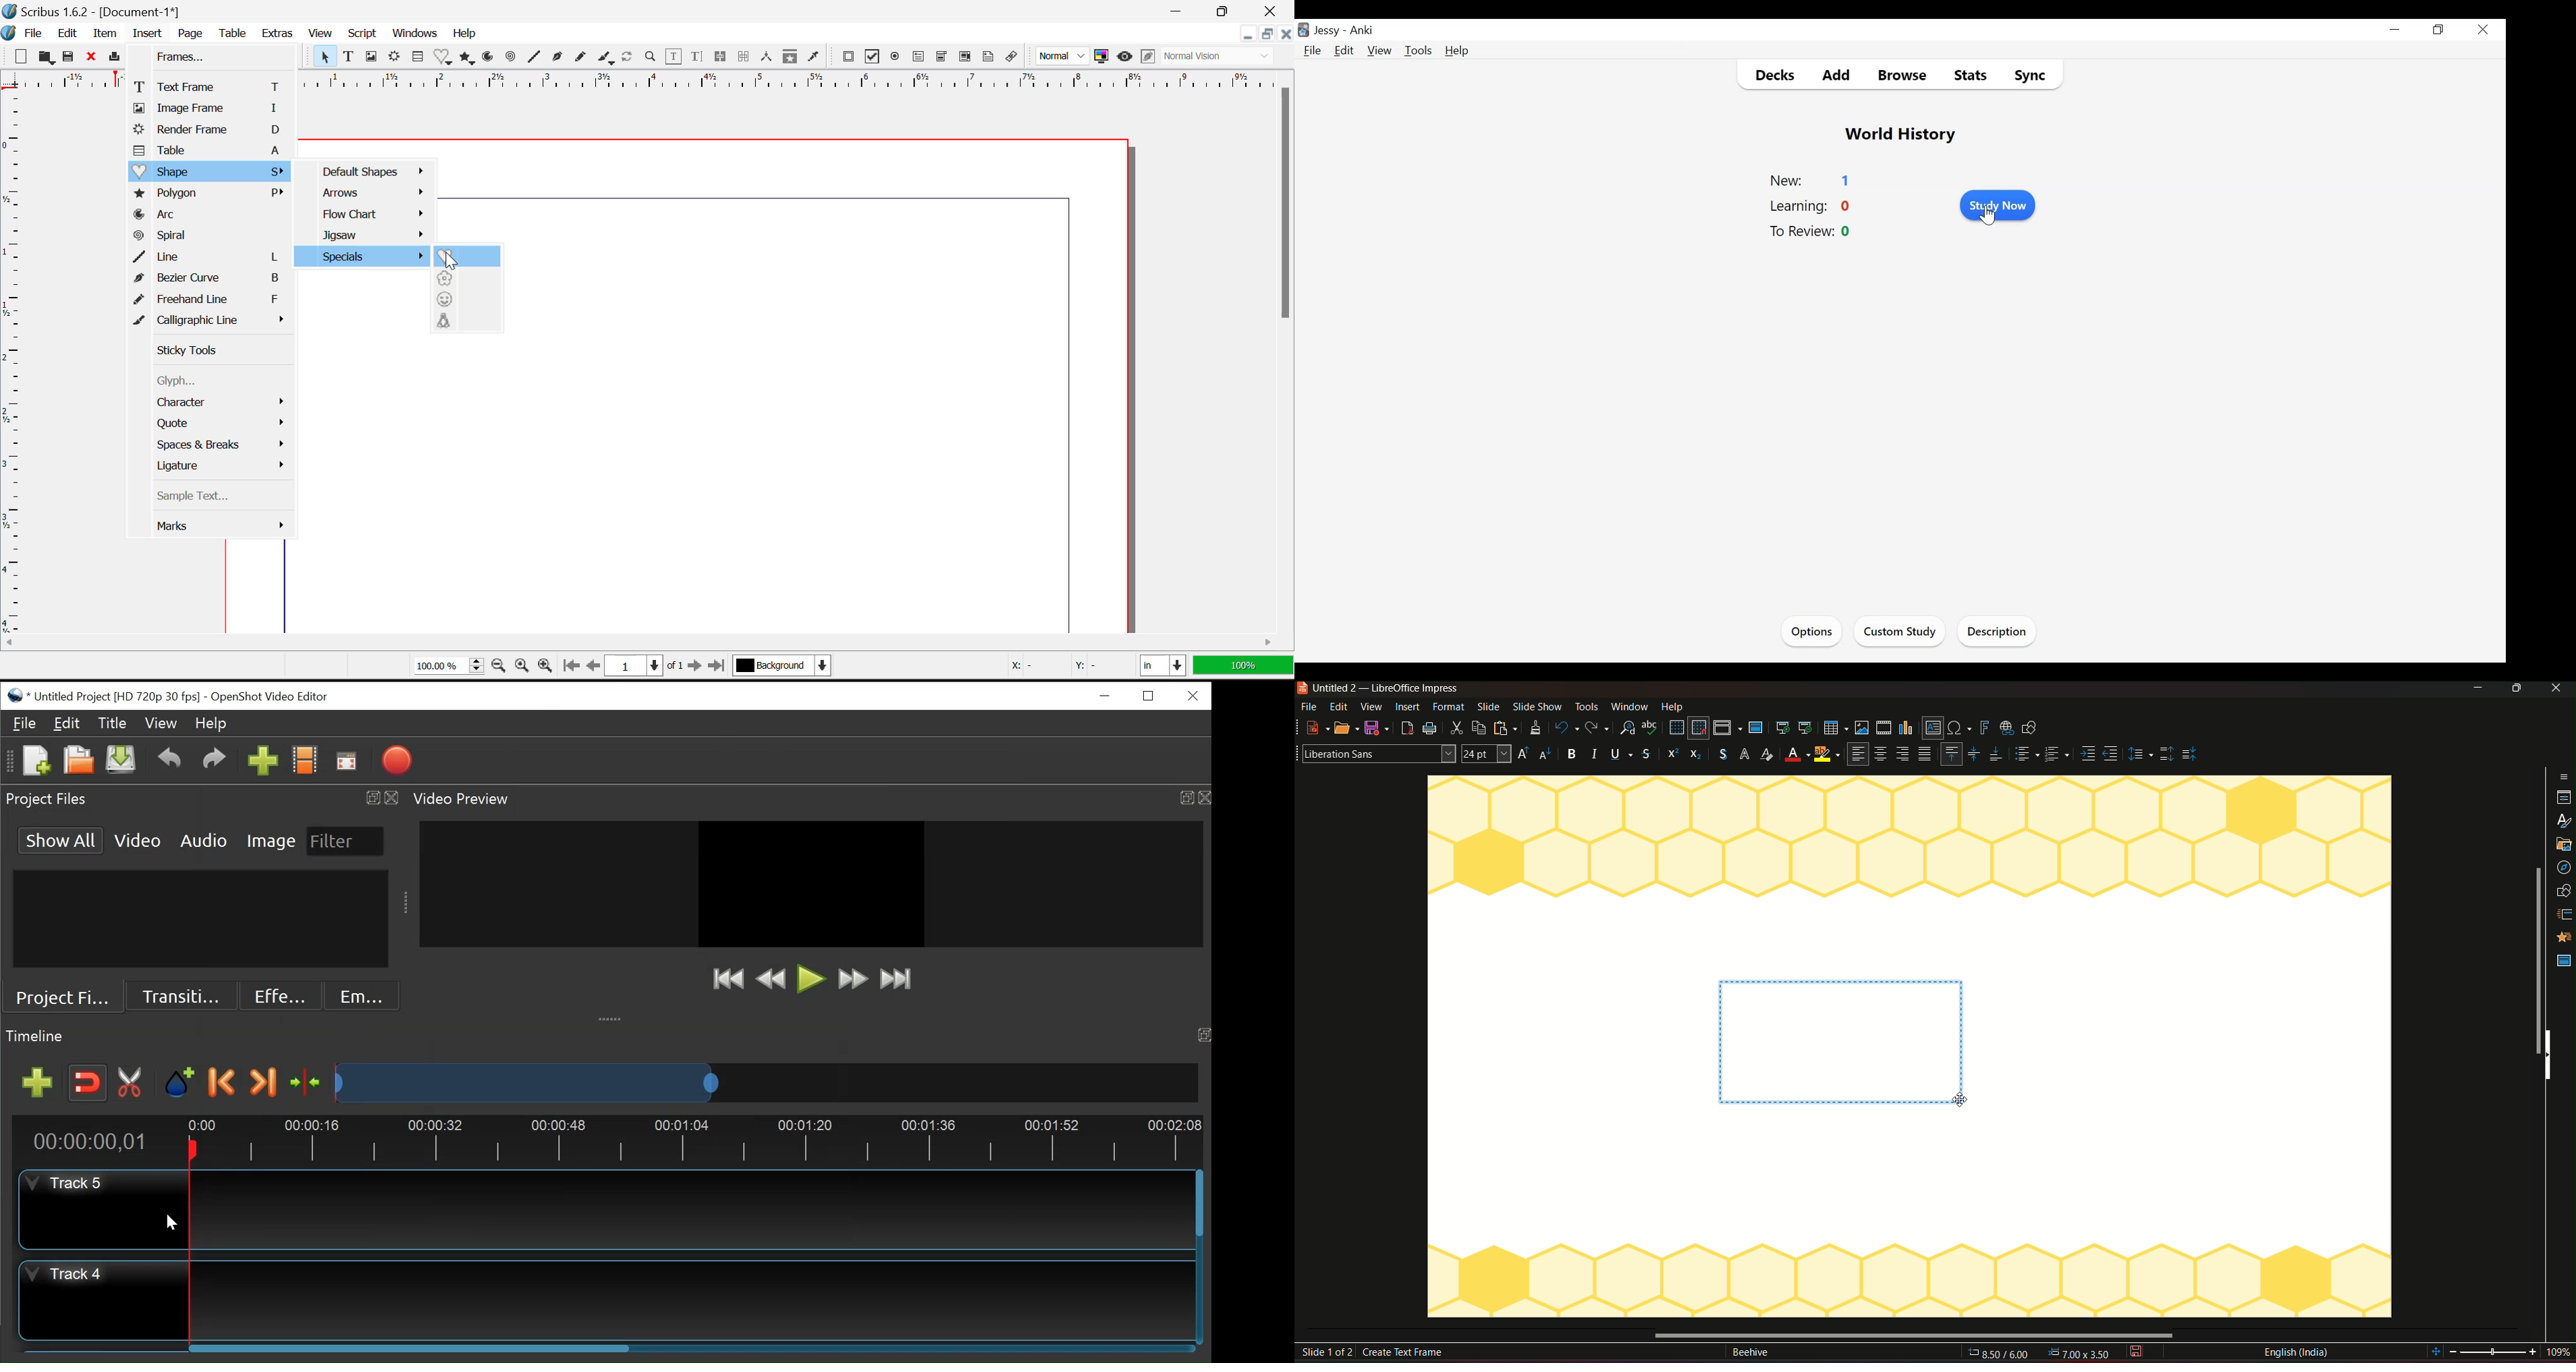 This screenshot has height=1372, width=2576. What do you see at coordinates (1180, 10) in the screenshot?
I see `Restore Down` at bounding box center [1180, 10].